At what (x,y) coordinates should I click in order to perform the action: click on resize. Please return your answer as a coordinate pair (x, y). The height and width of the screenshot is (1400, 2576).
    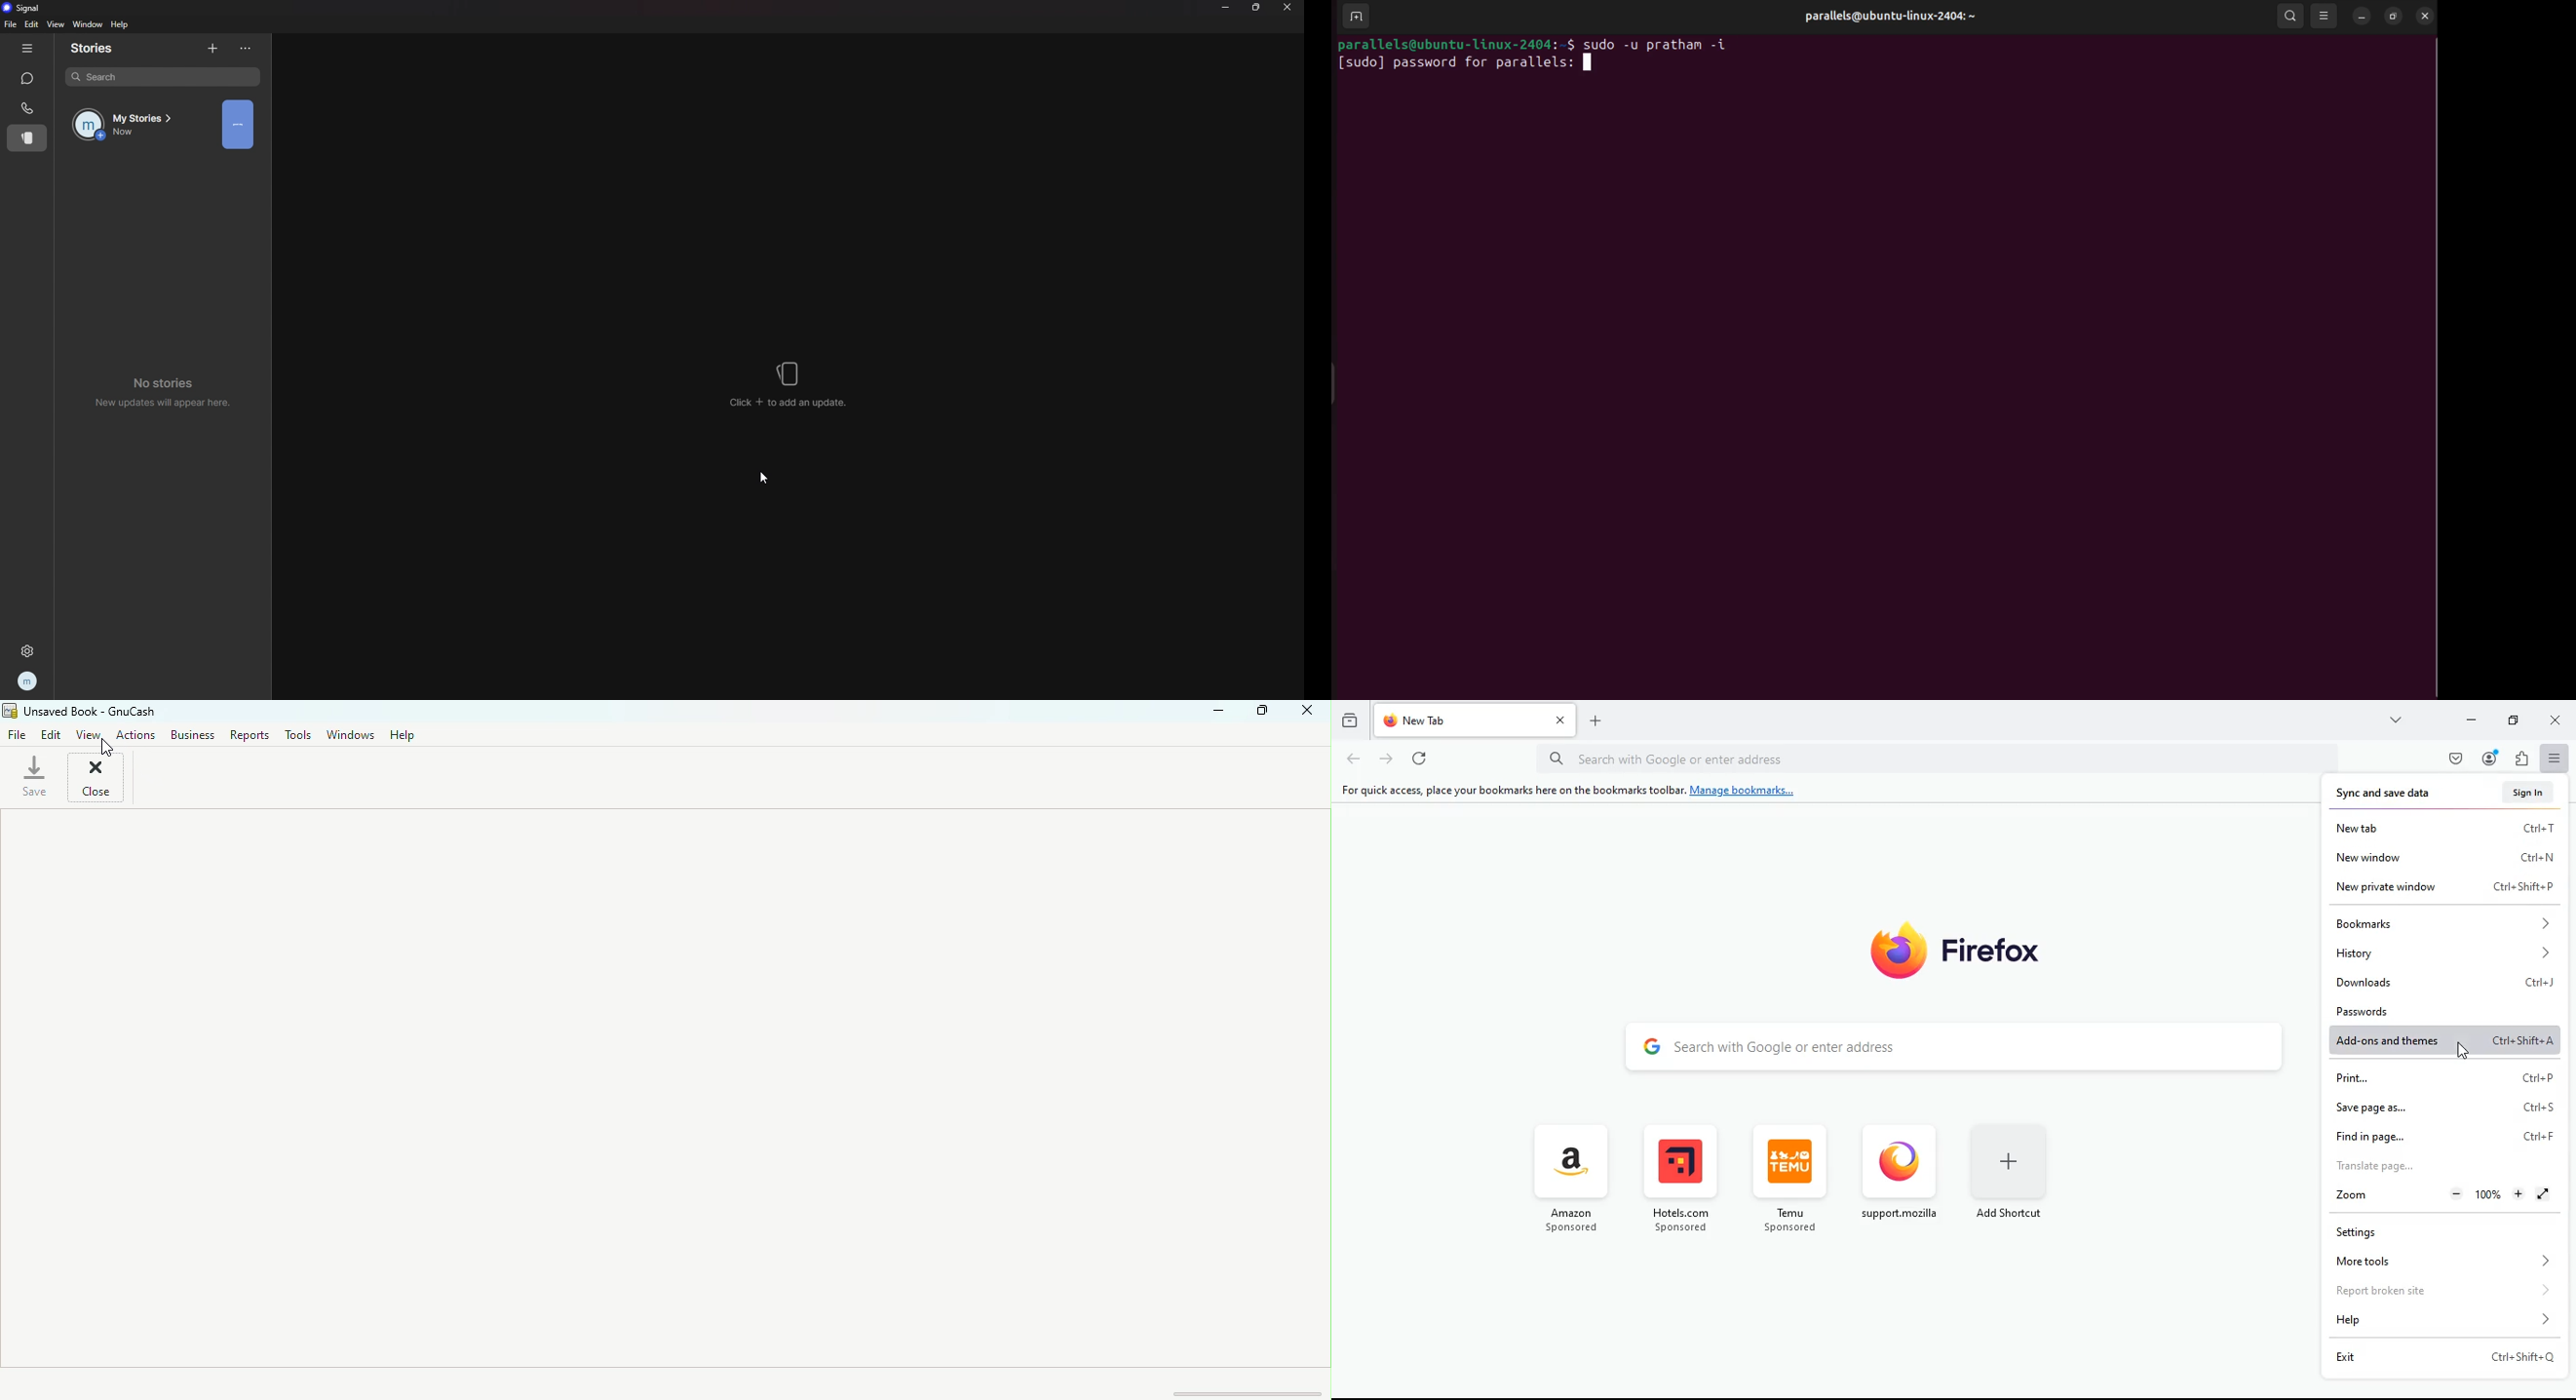
    Looking at the image, I should click on (1258, 7).